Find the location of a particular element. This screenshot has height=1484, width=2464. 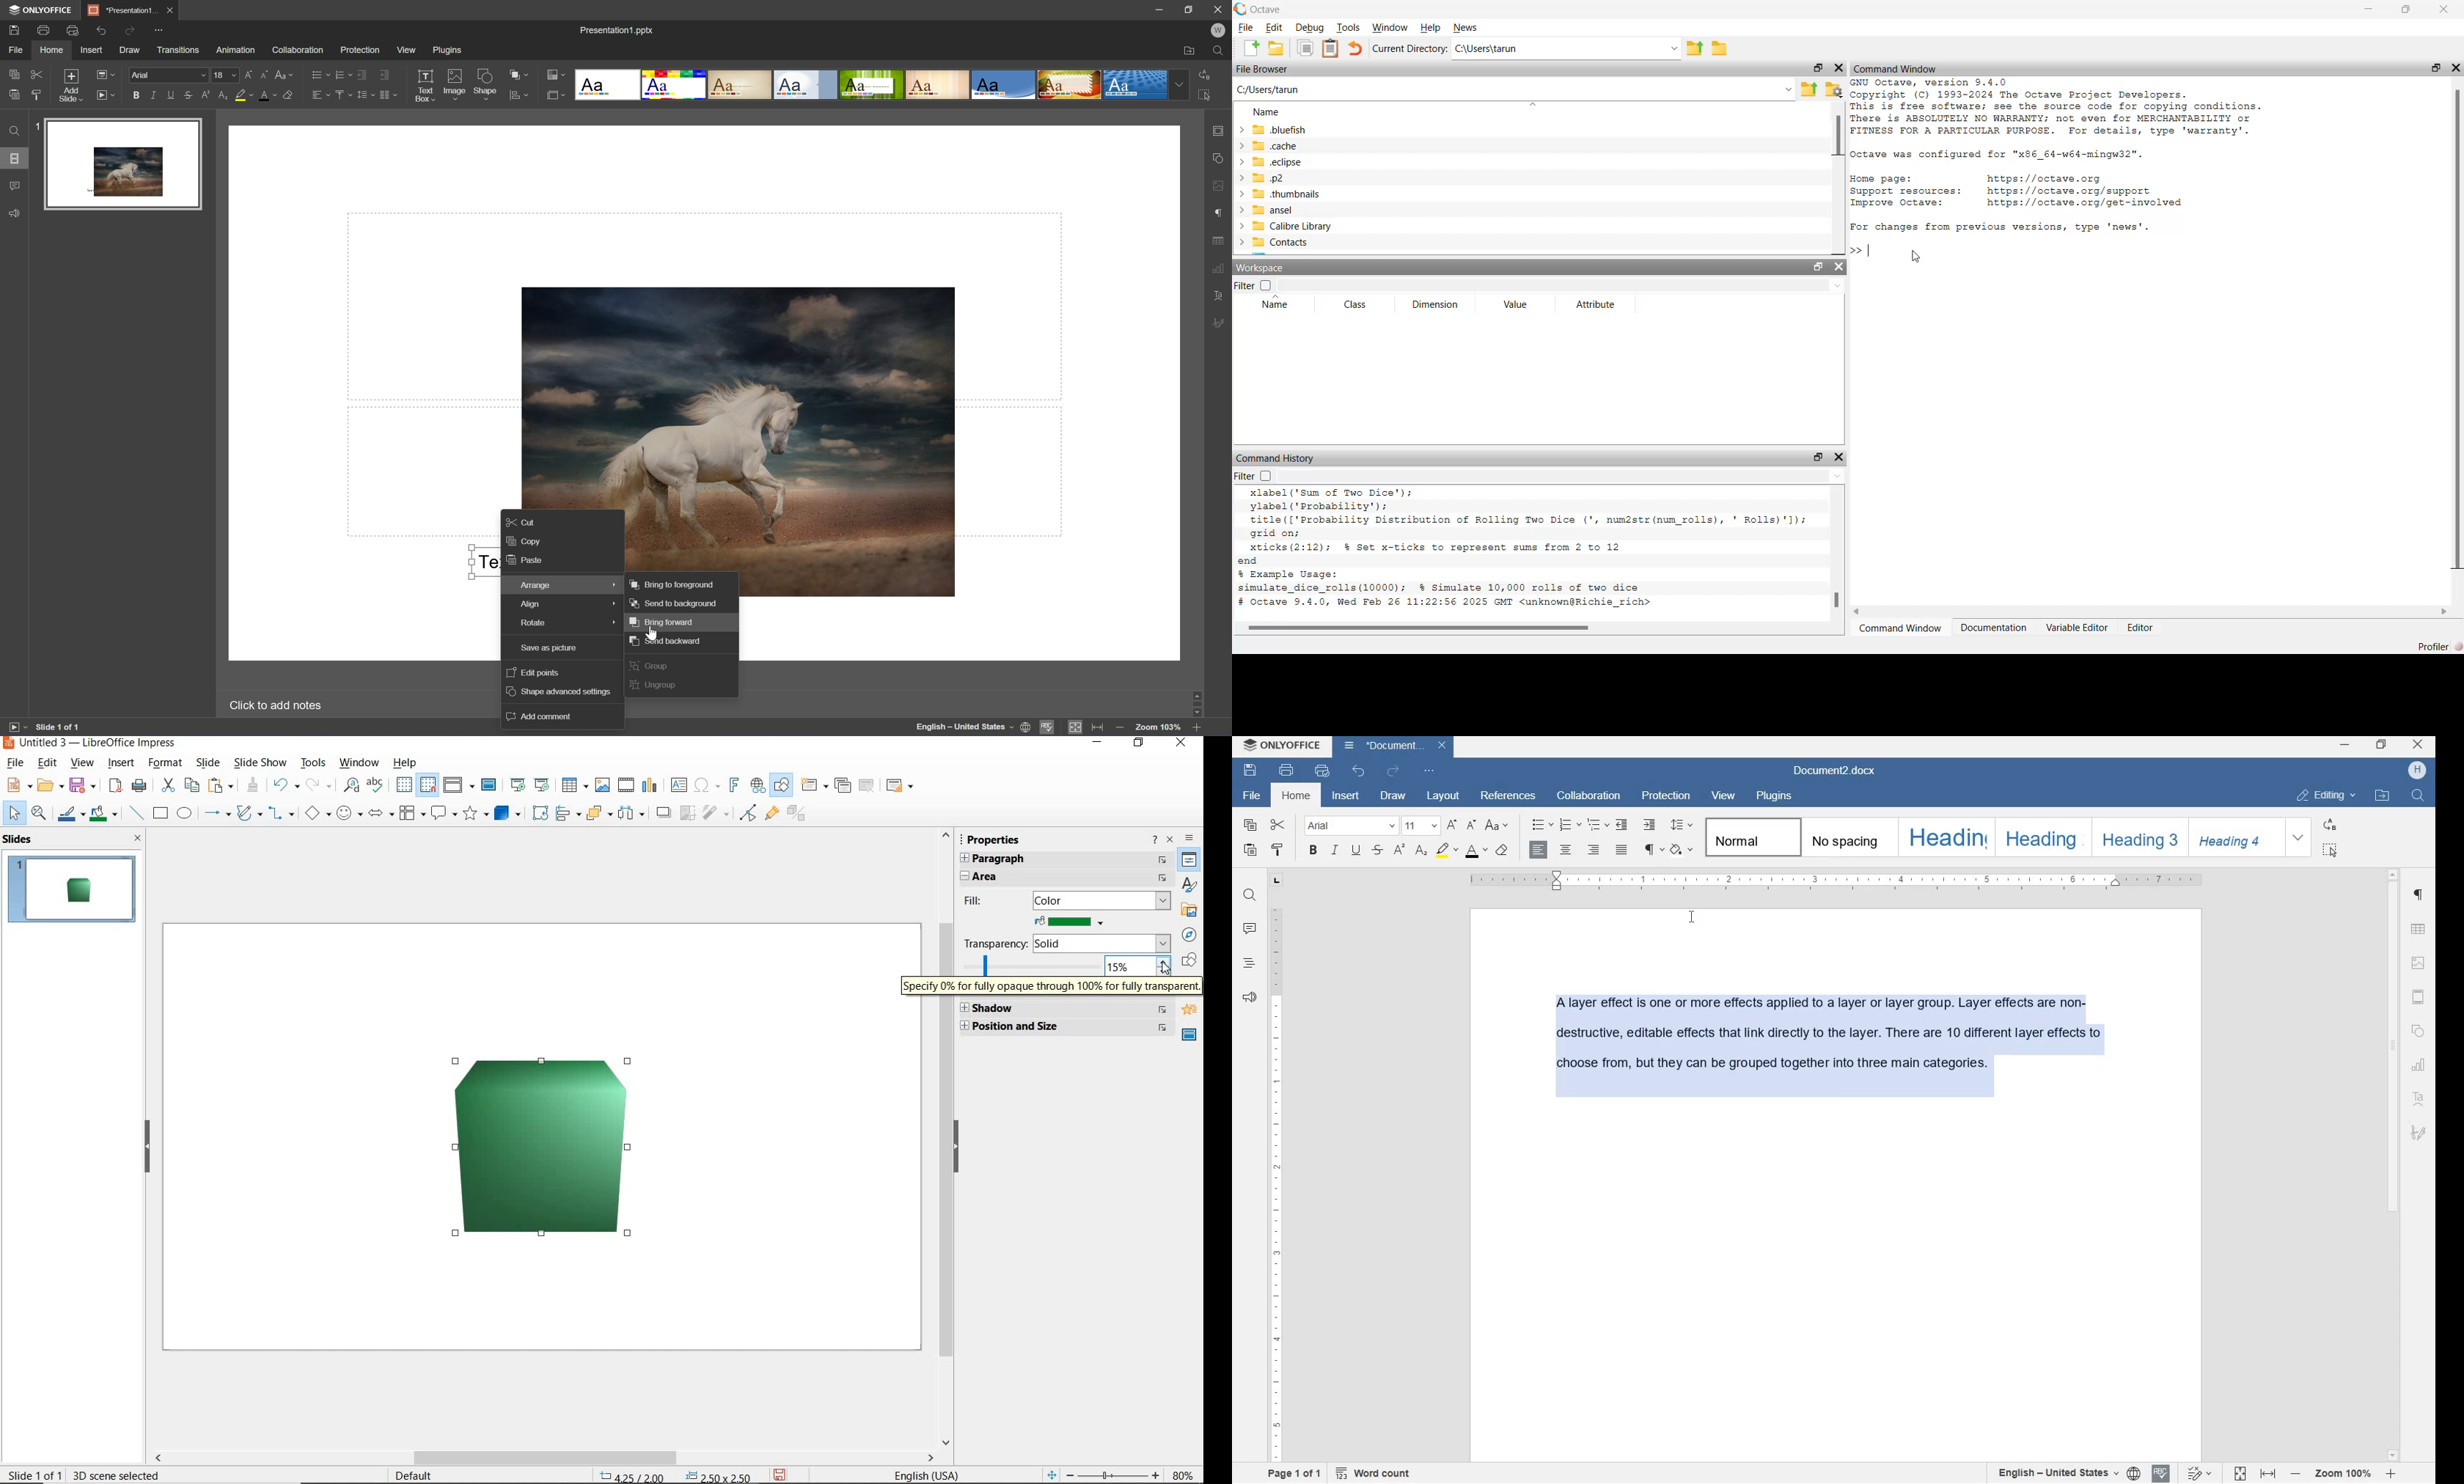

superscript is located at coordinates (1399, 851).